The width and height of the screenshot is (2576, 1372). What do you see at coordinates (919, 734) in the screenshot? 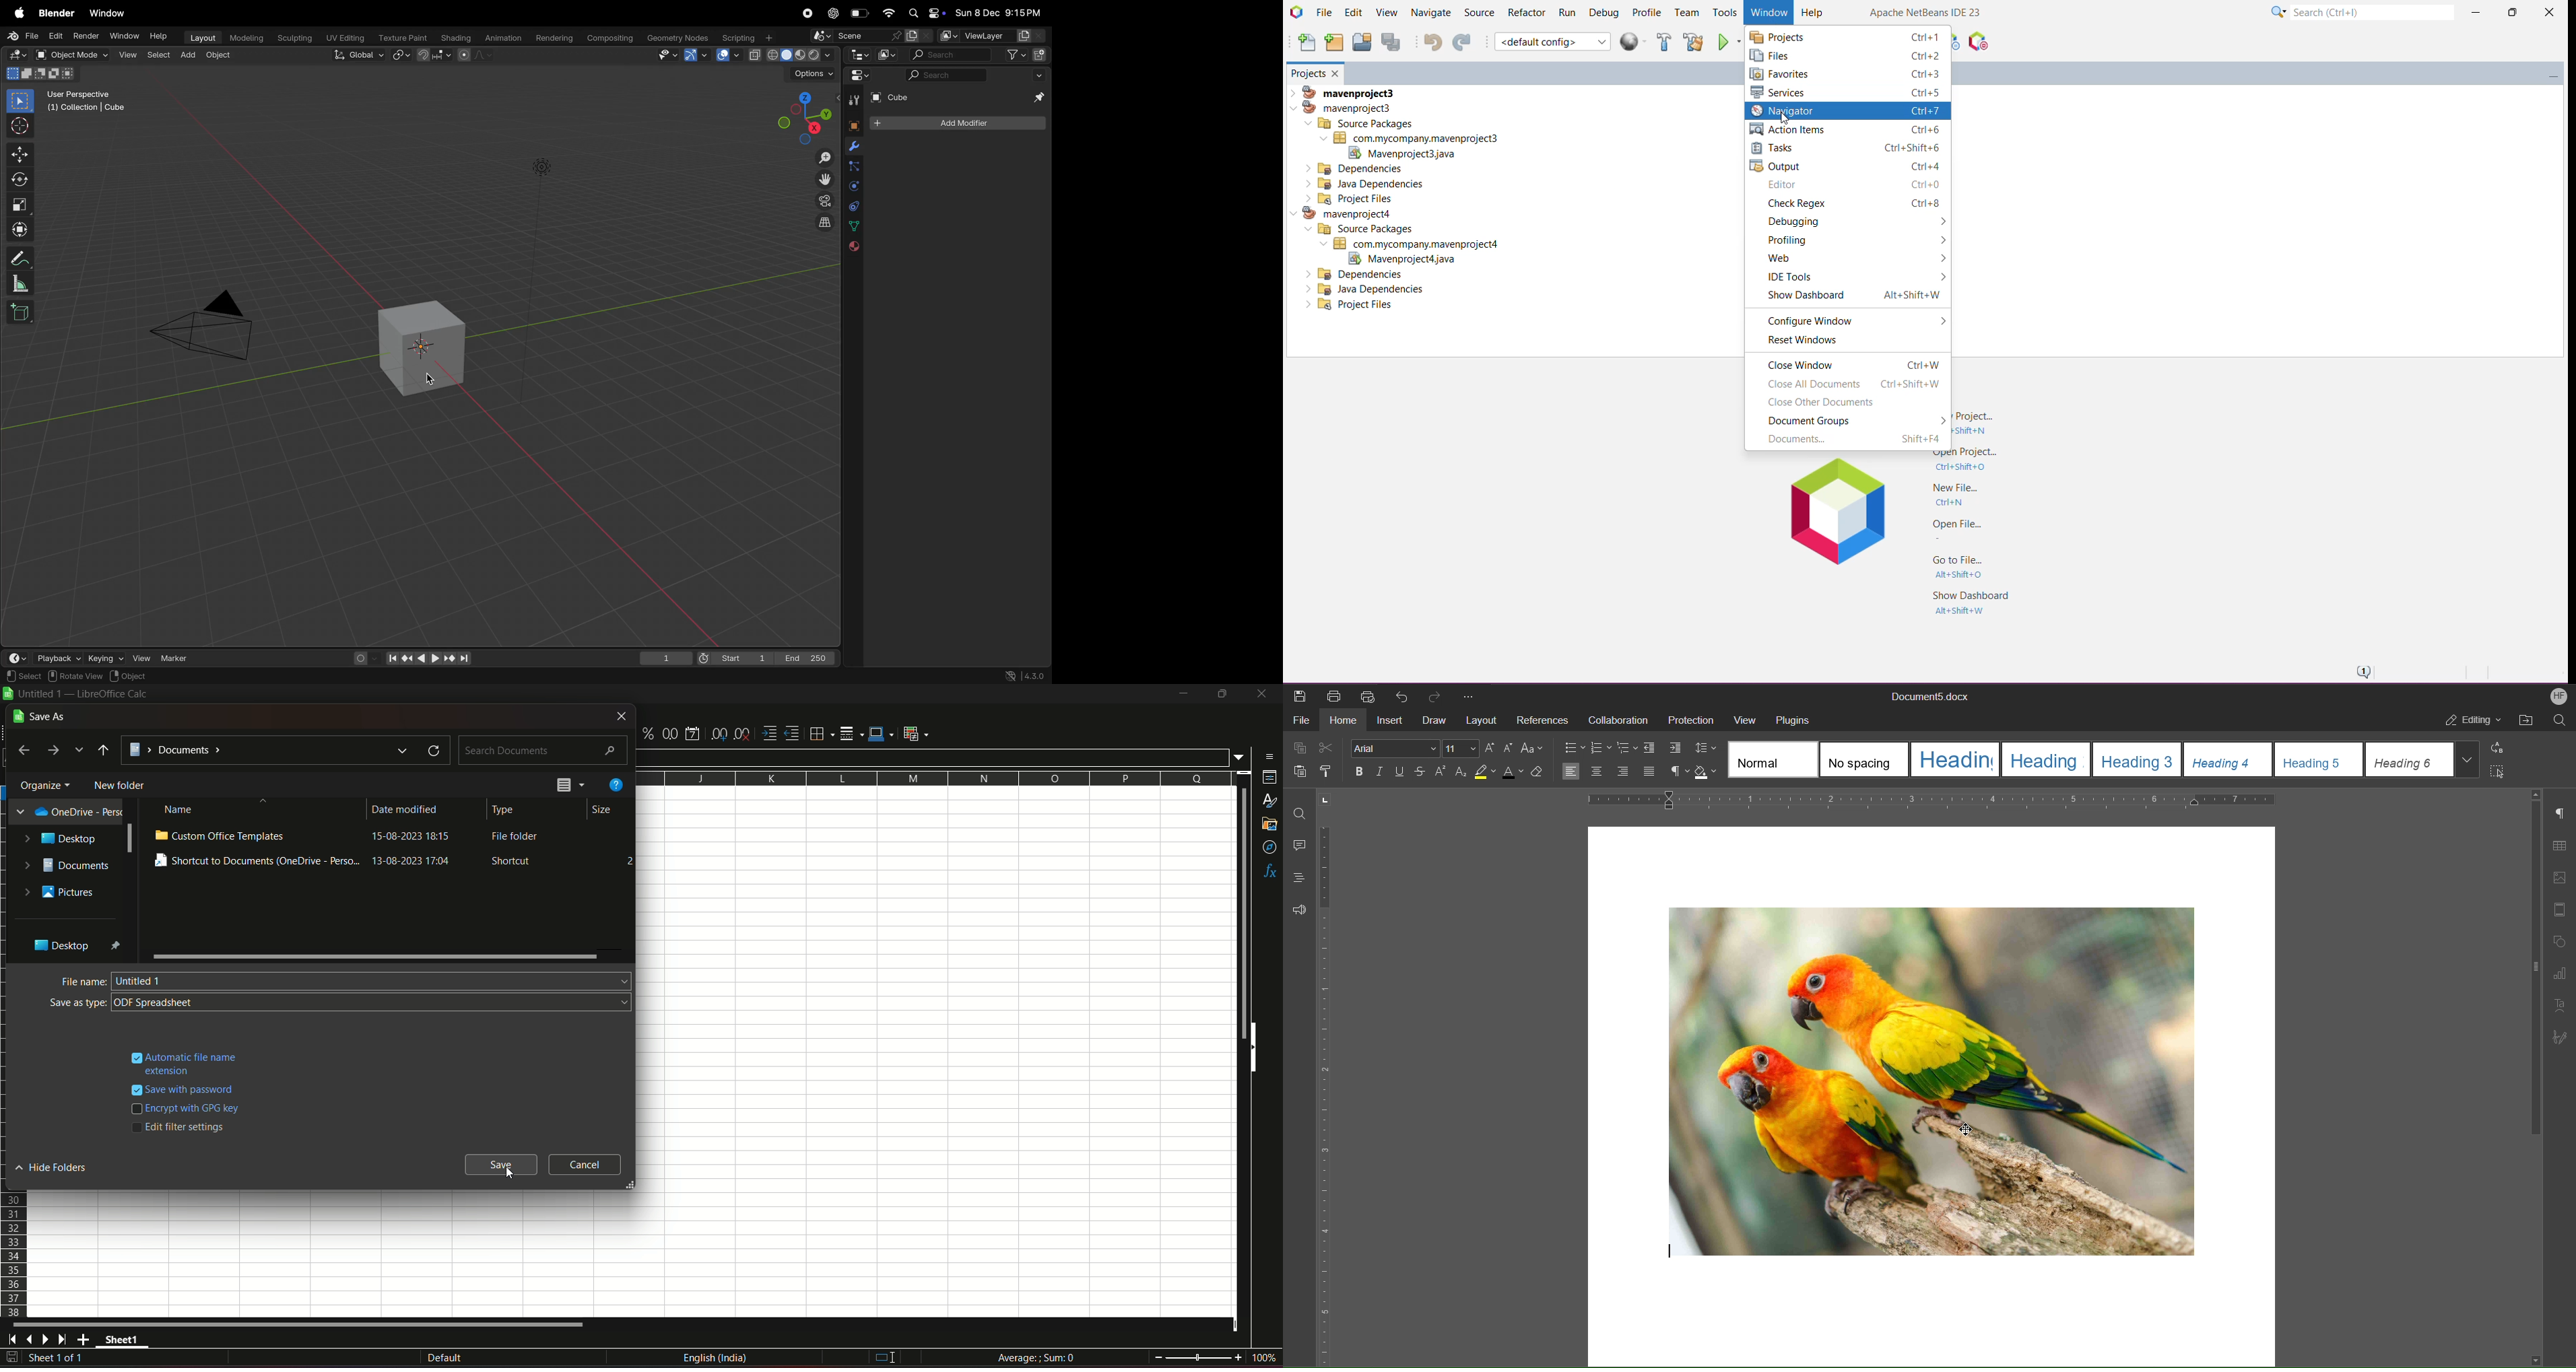
I see `conditional` at bounding box center [919, 734].